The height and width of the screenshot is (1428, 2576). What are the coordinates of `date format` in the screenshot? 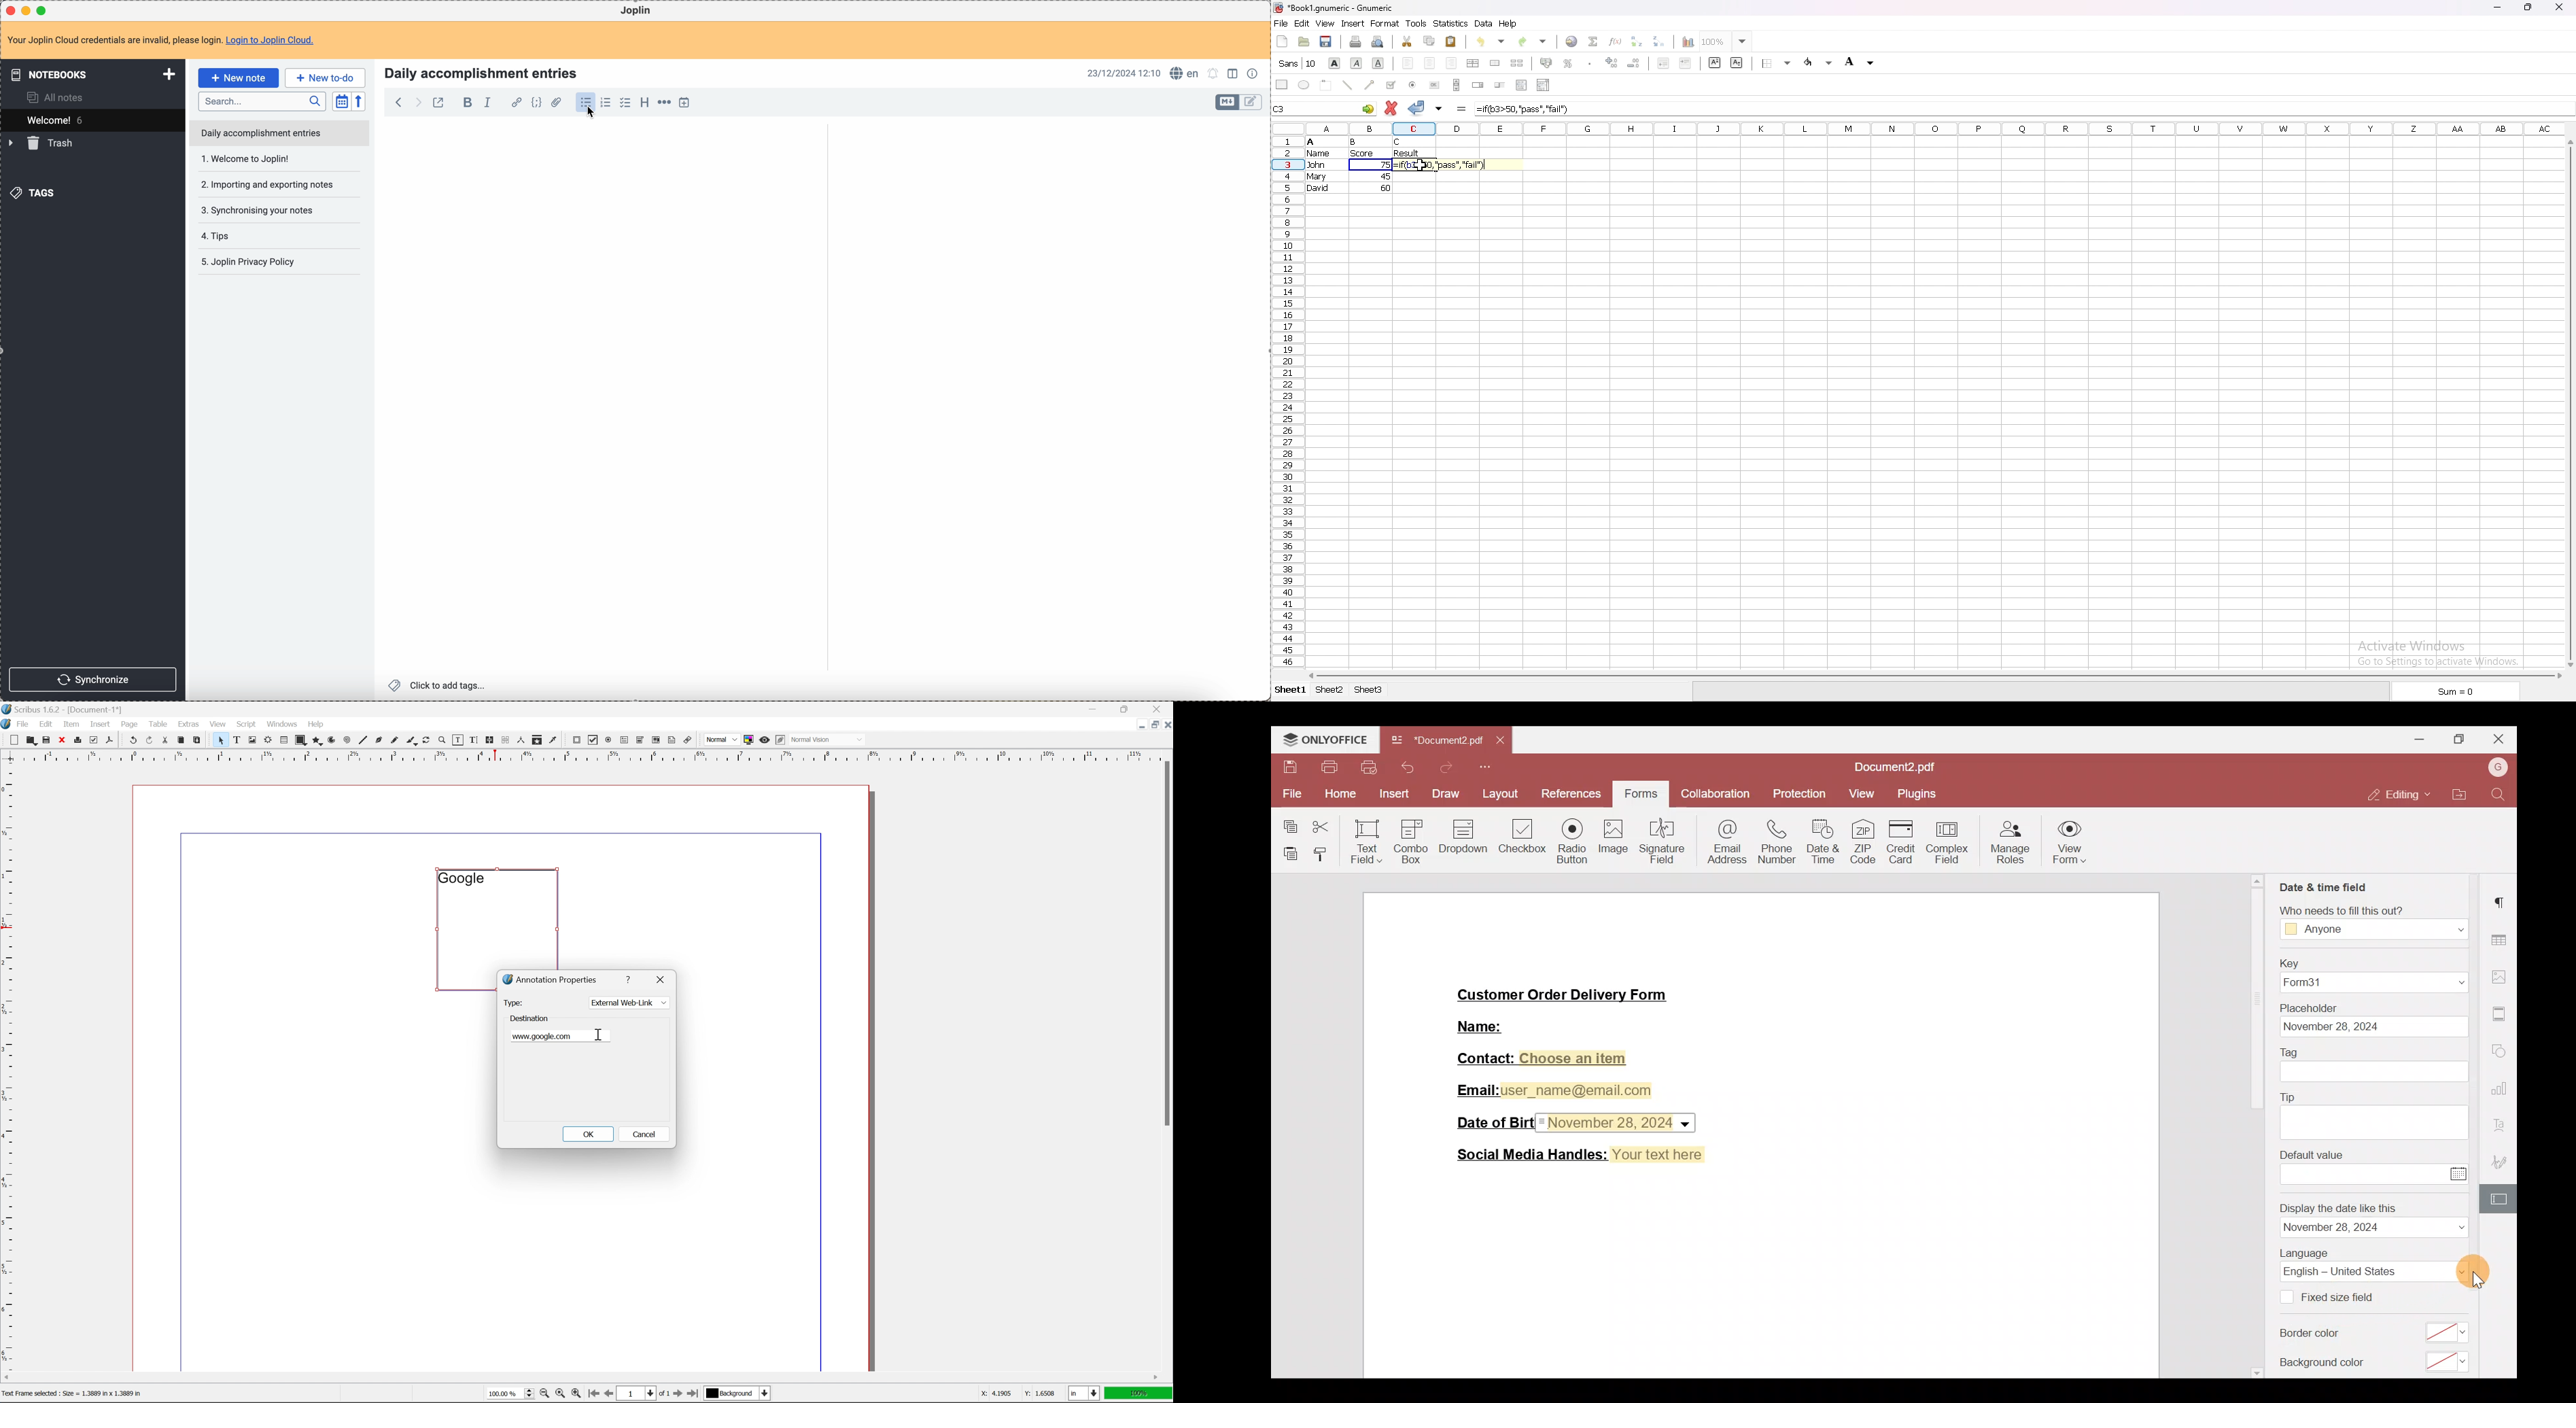 It's located at (2375, 1228).